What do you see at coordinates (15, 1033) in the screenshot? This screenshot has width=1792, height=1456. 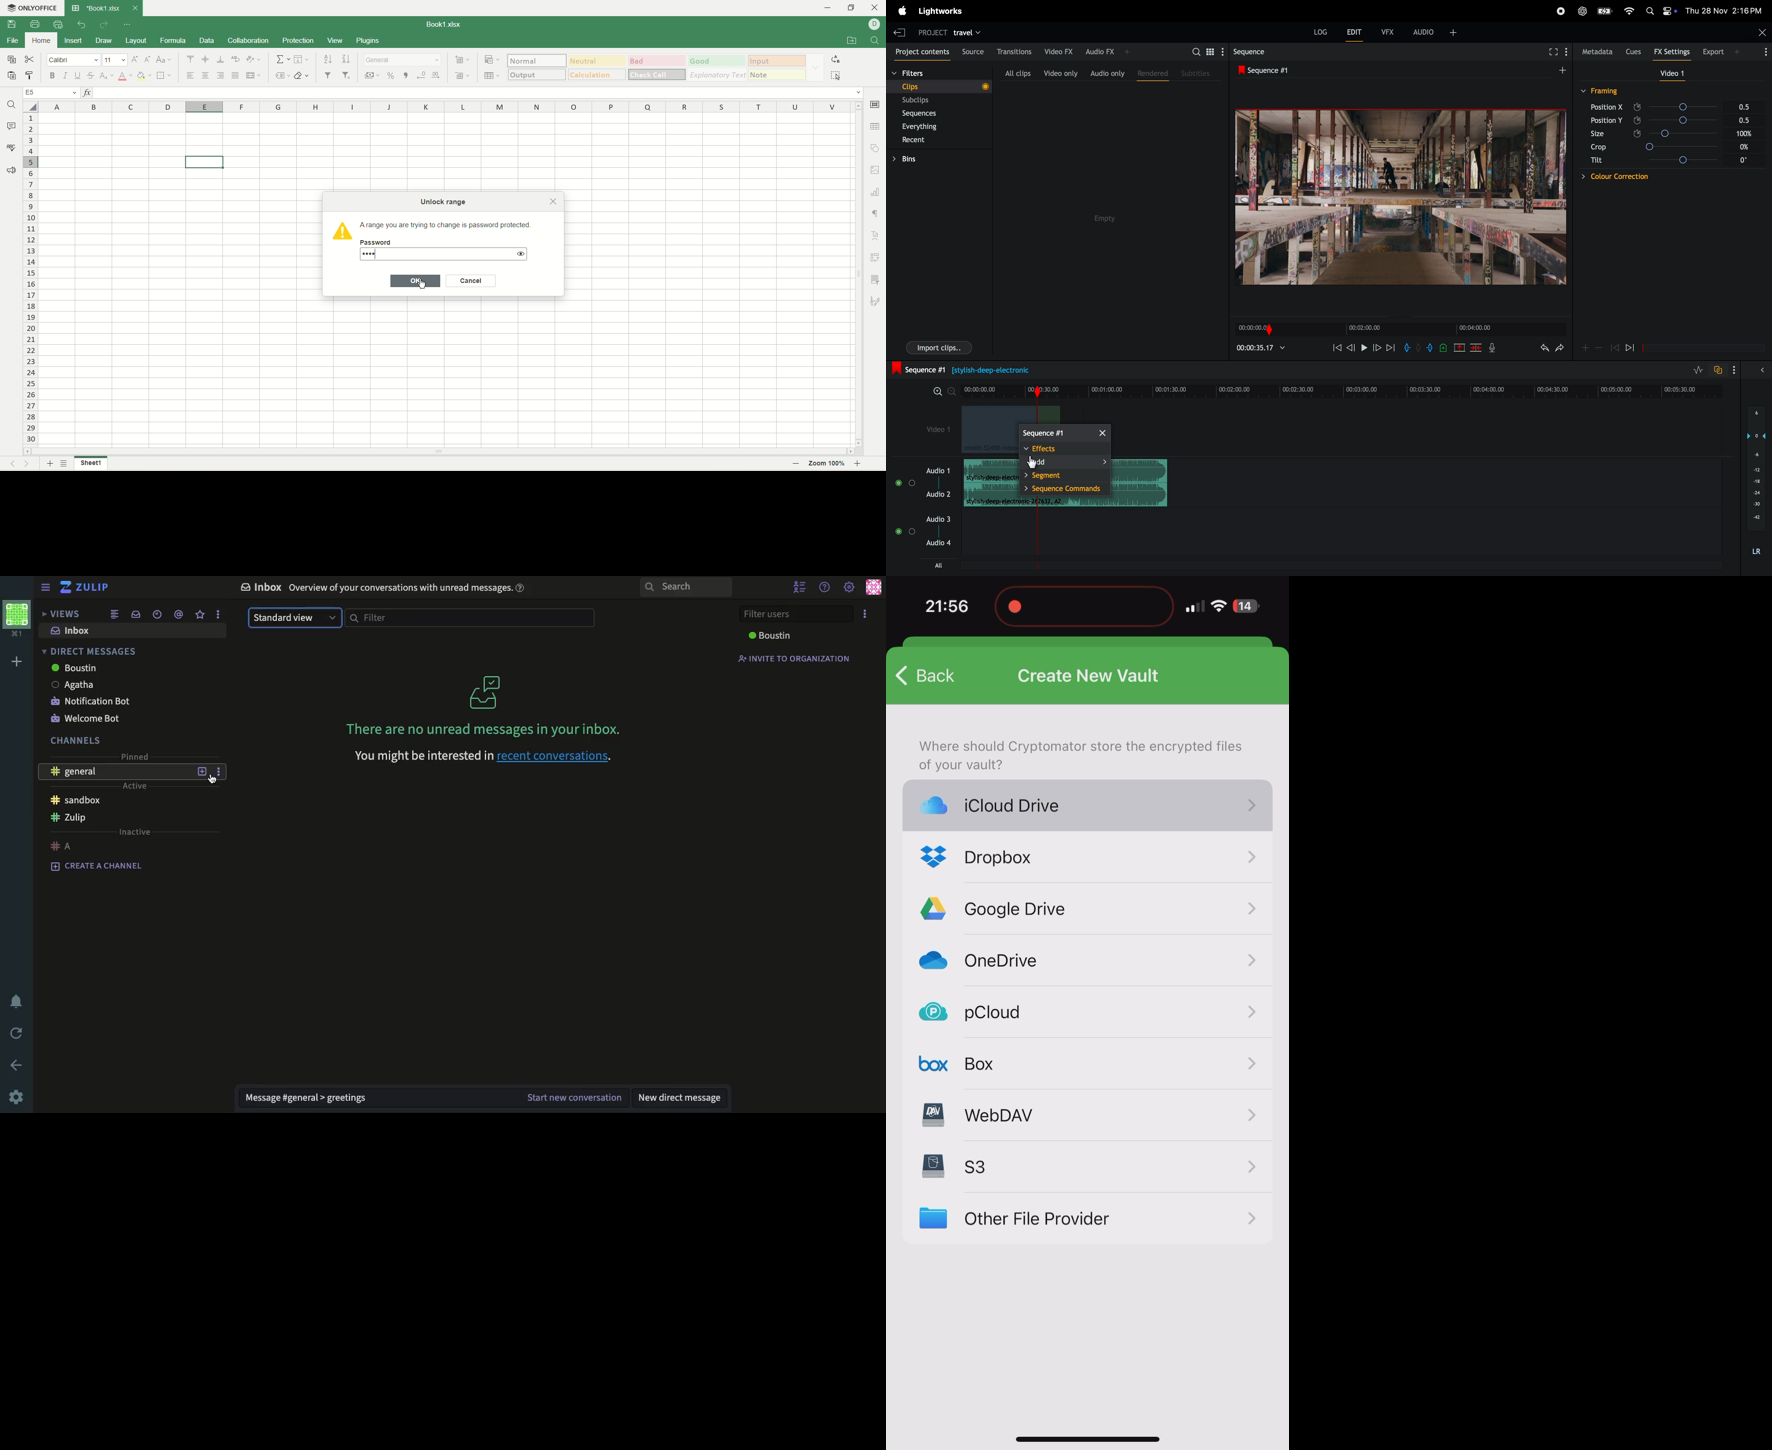 I see `refresh` at bounding box center [15, 1033].